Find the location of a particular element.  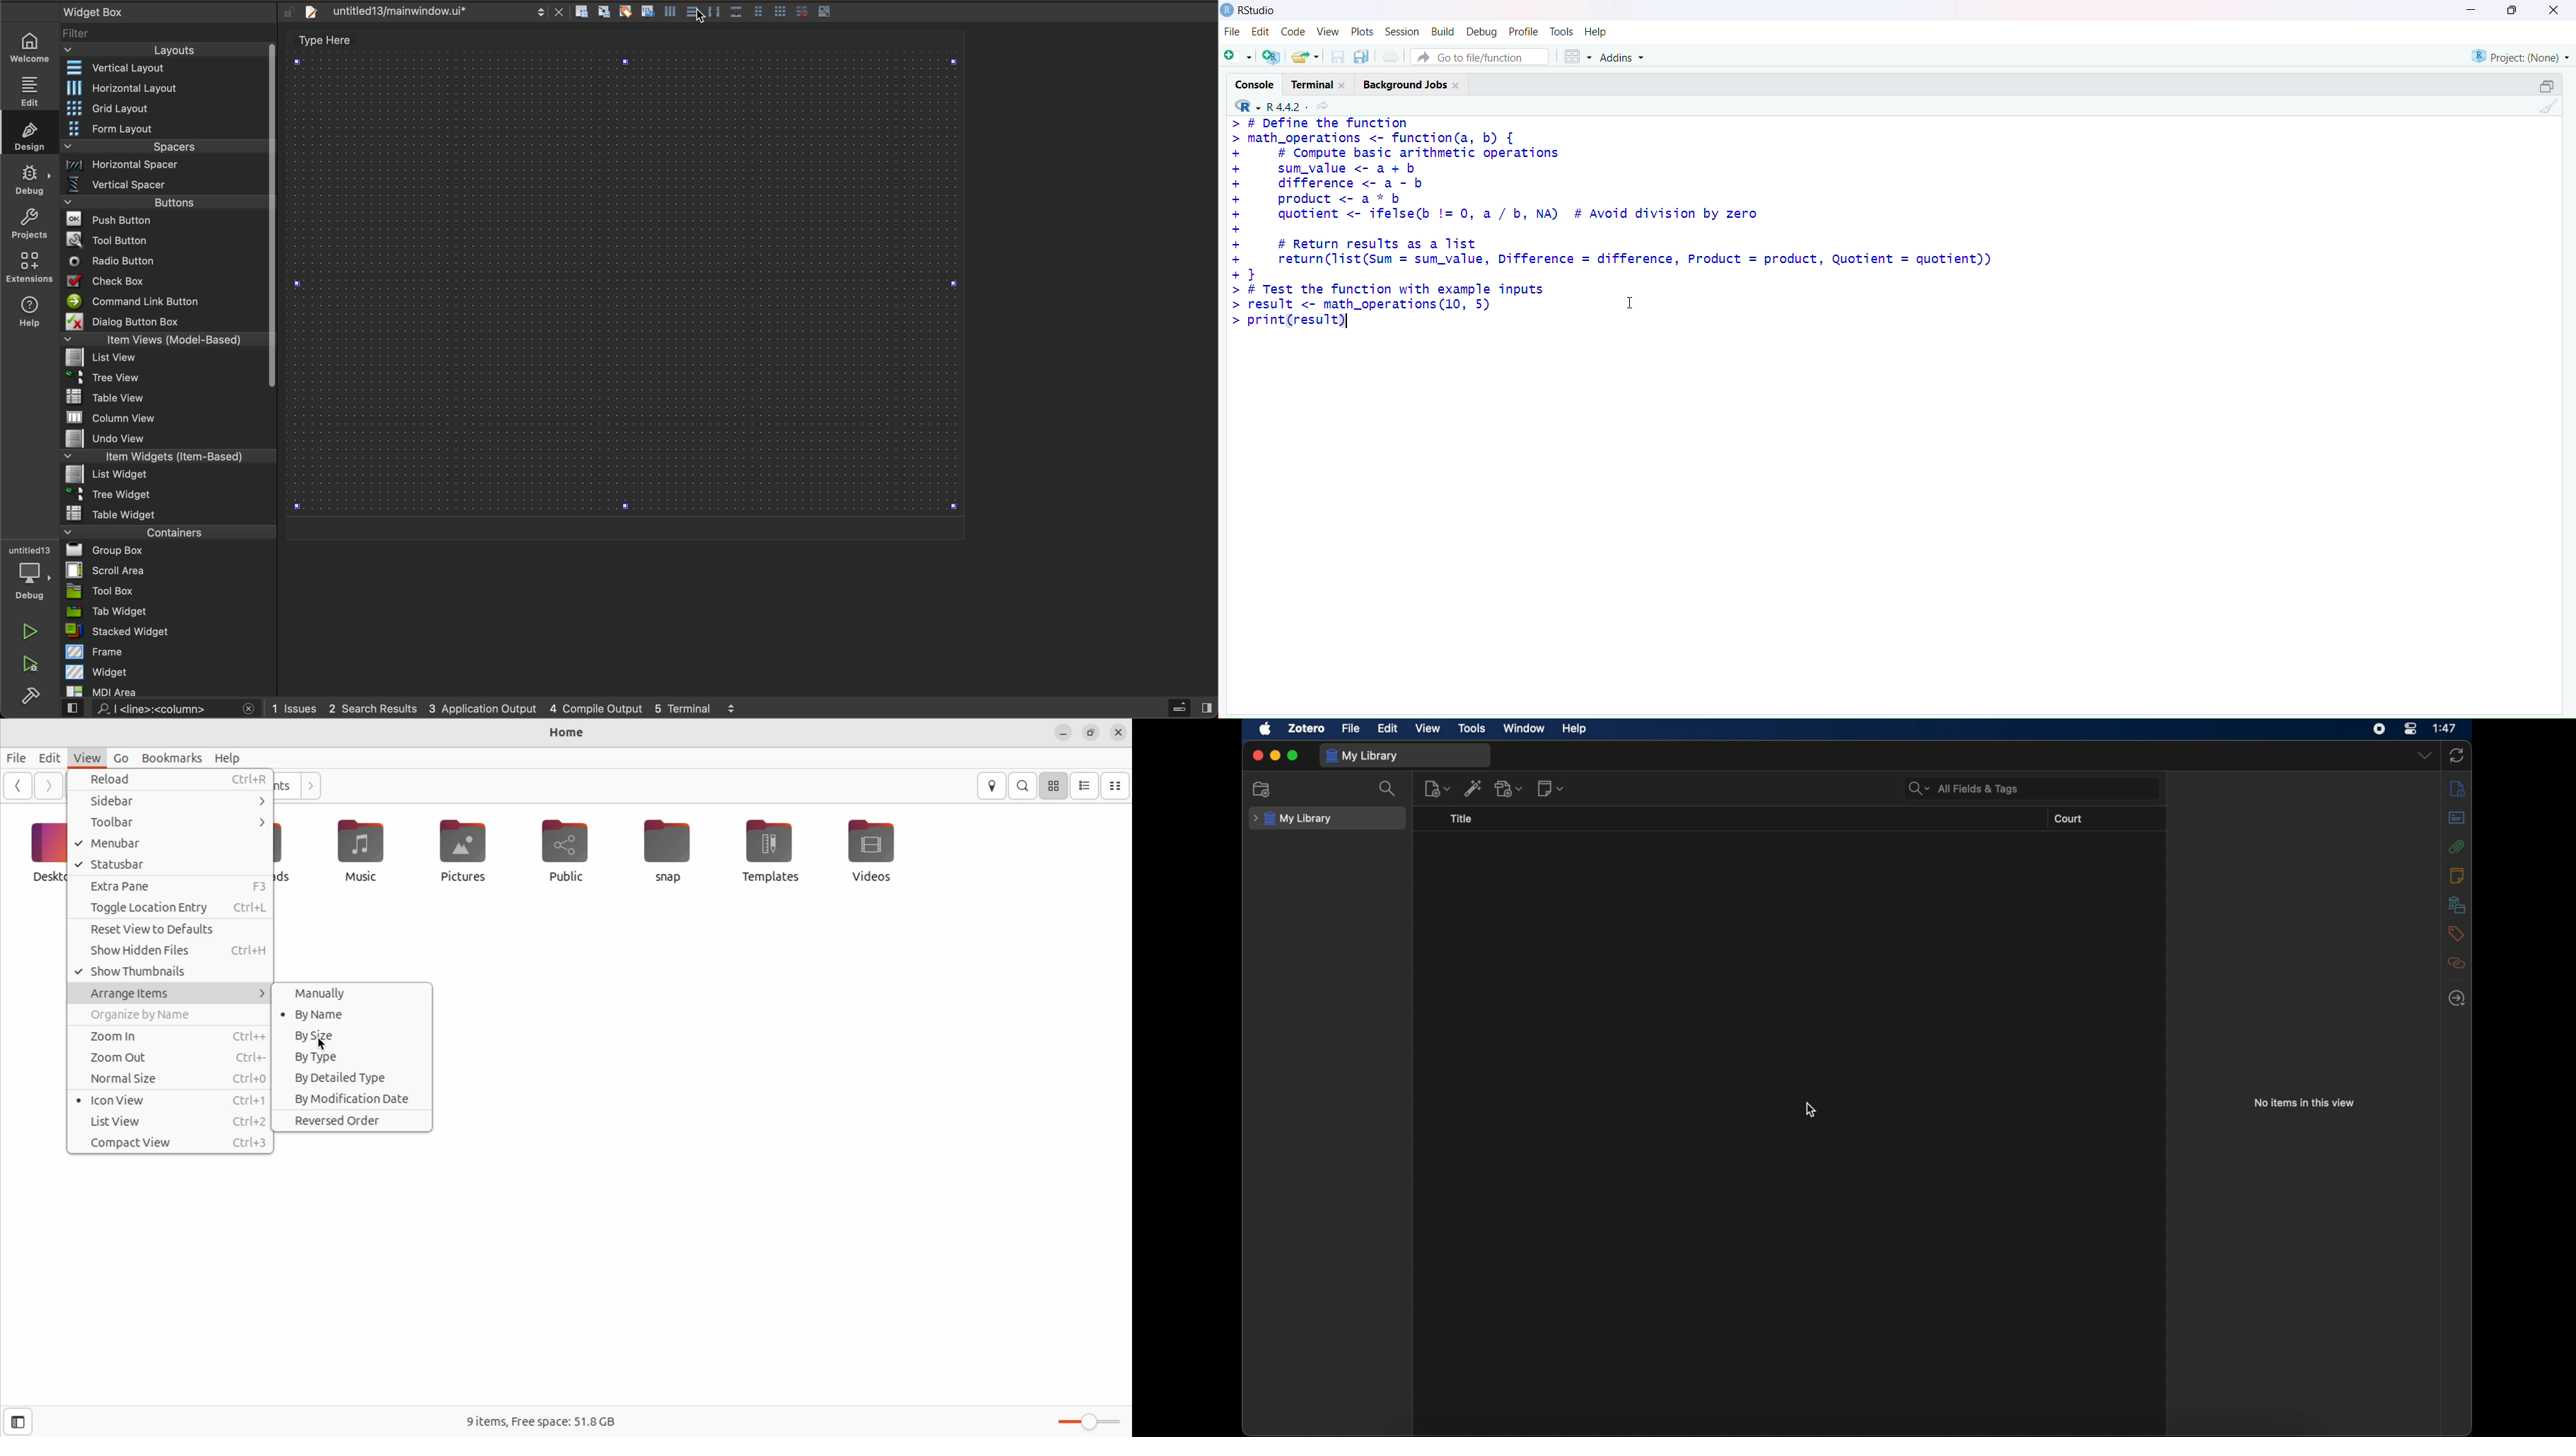

Save all open documents (Ctrl + Alt + S) is located at coordinates (1360, 55).